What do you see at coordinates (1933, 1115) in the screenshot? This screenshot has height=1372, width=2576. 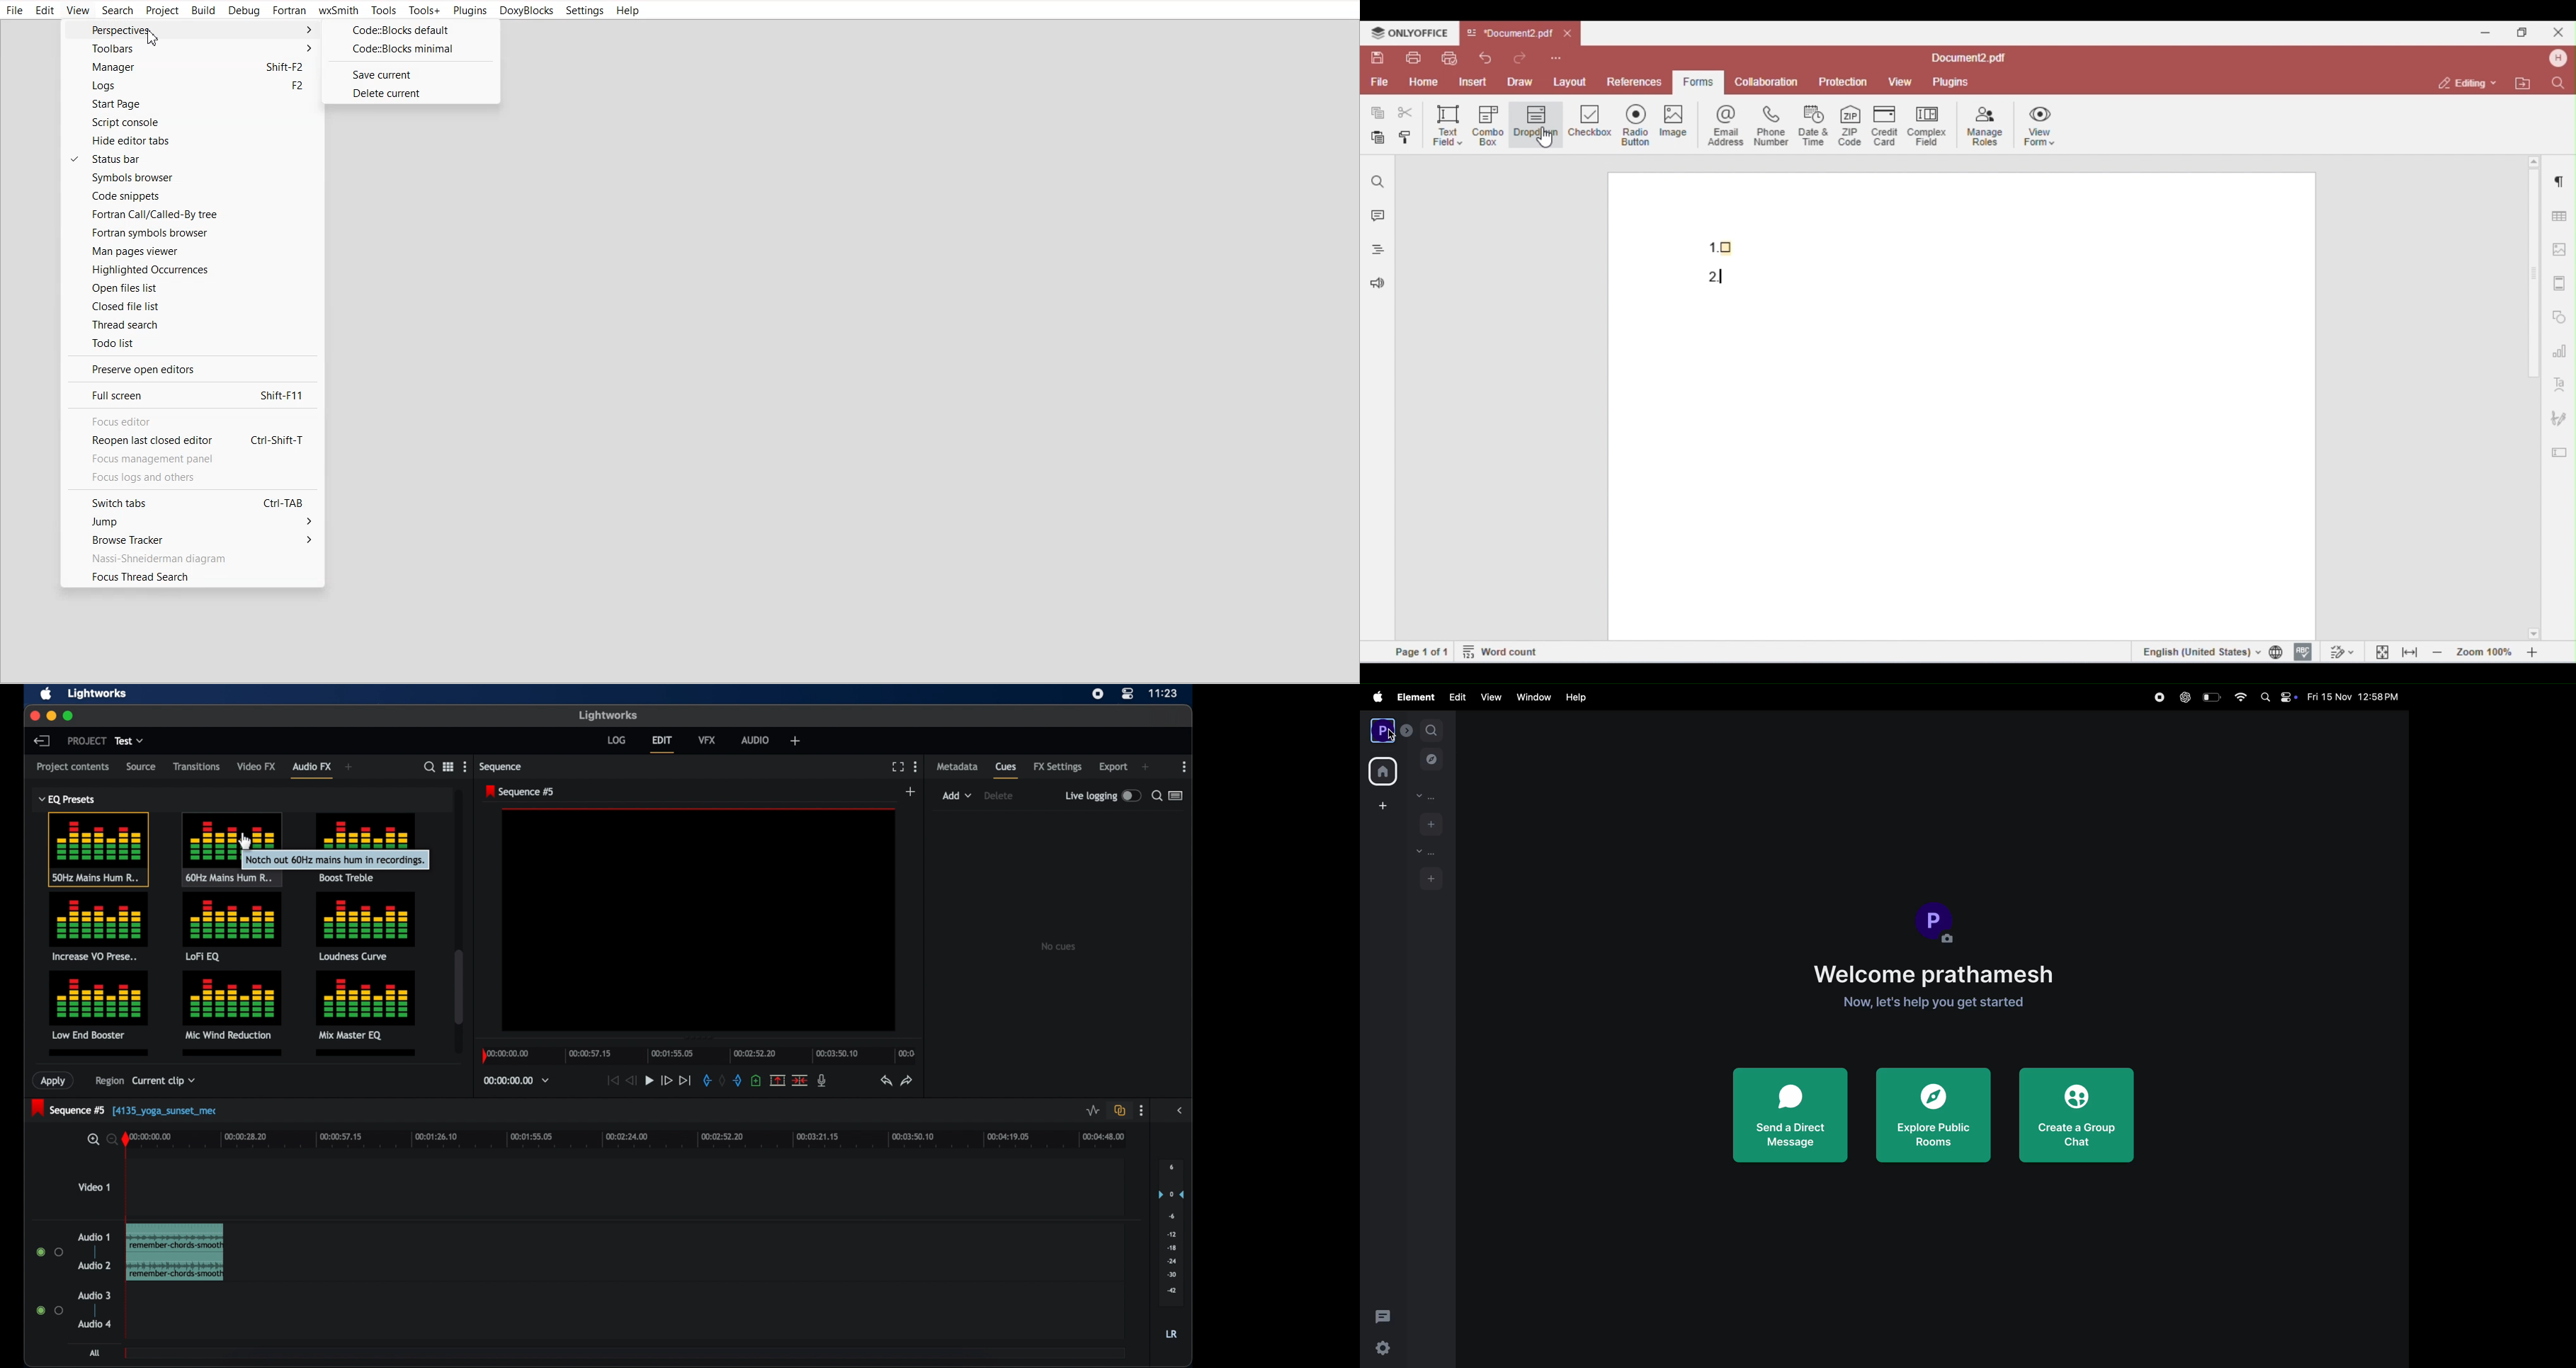 I see `explore rooms` at bounding box center [1933, 1115].